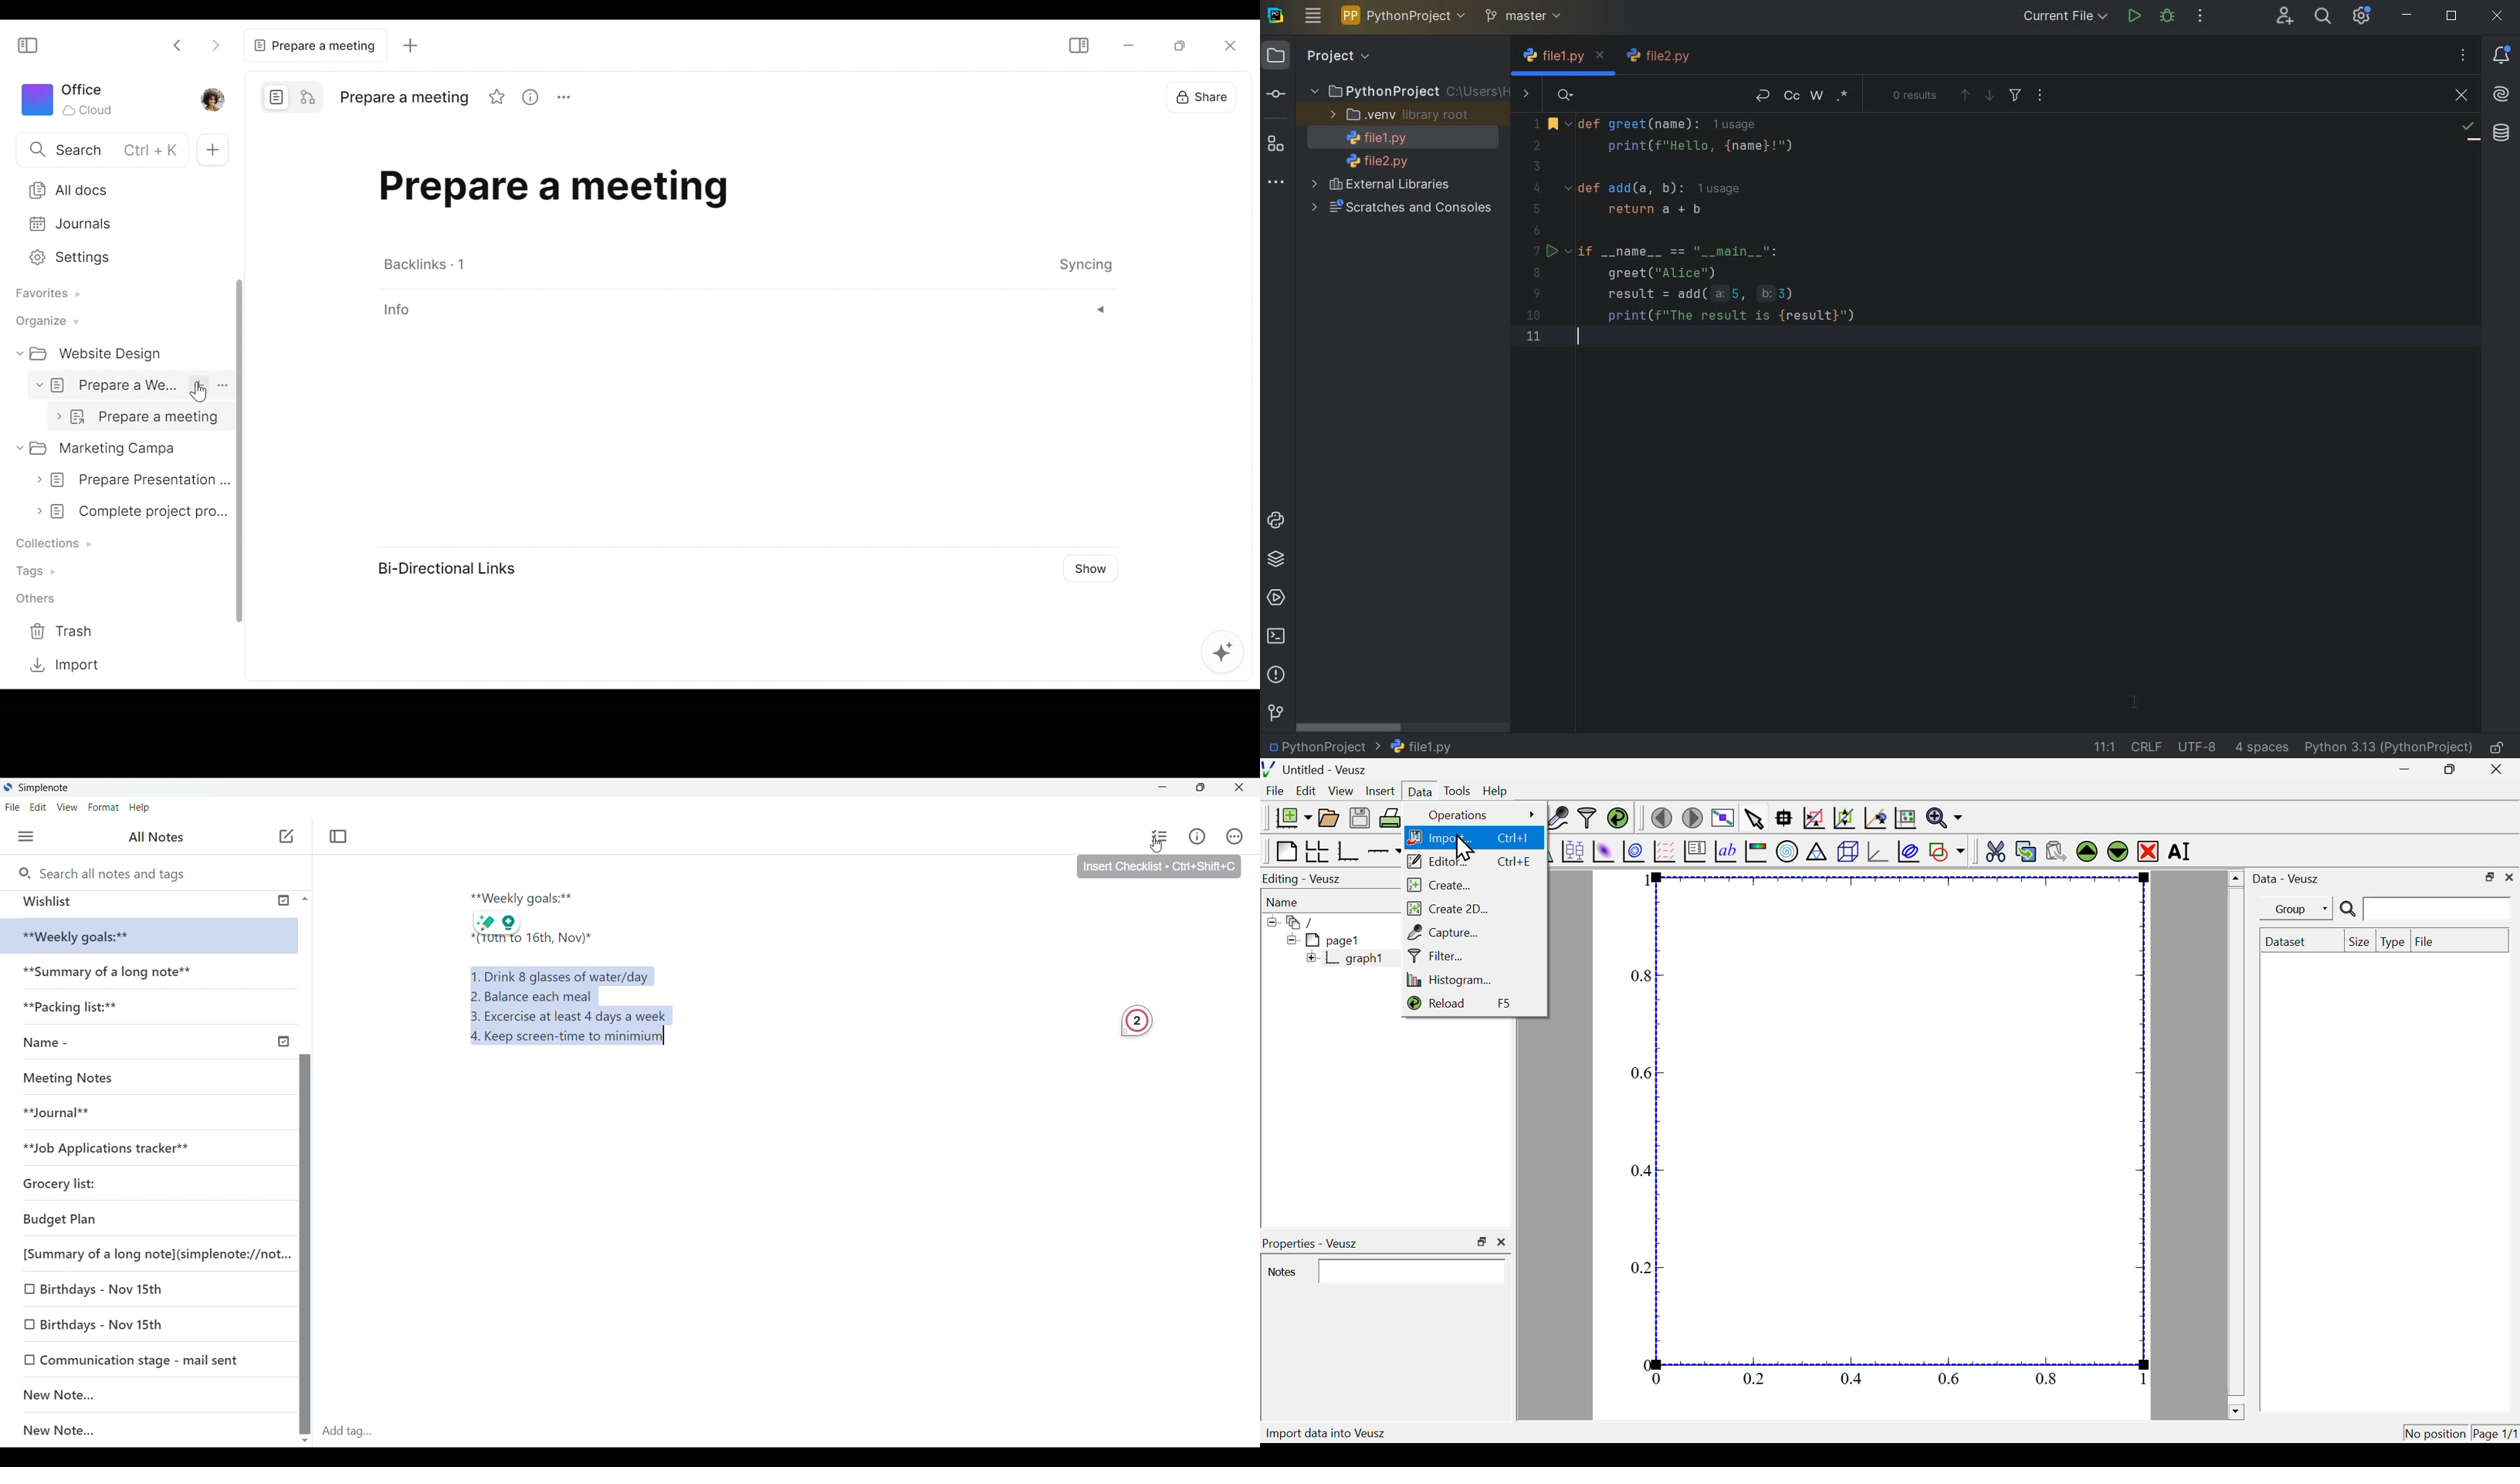 The image size is (2520, 1484). What do you see at coordinates (1159, 867) in the screenshot?
I see `Insert checklist • Ctrl+Shift+C ` at bounding box center [1159, 867].